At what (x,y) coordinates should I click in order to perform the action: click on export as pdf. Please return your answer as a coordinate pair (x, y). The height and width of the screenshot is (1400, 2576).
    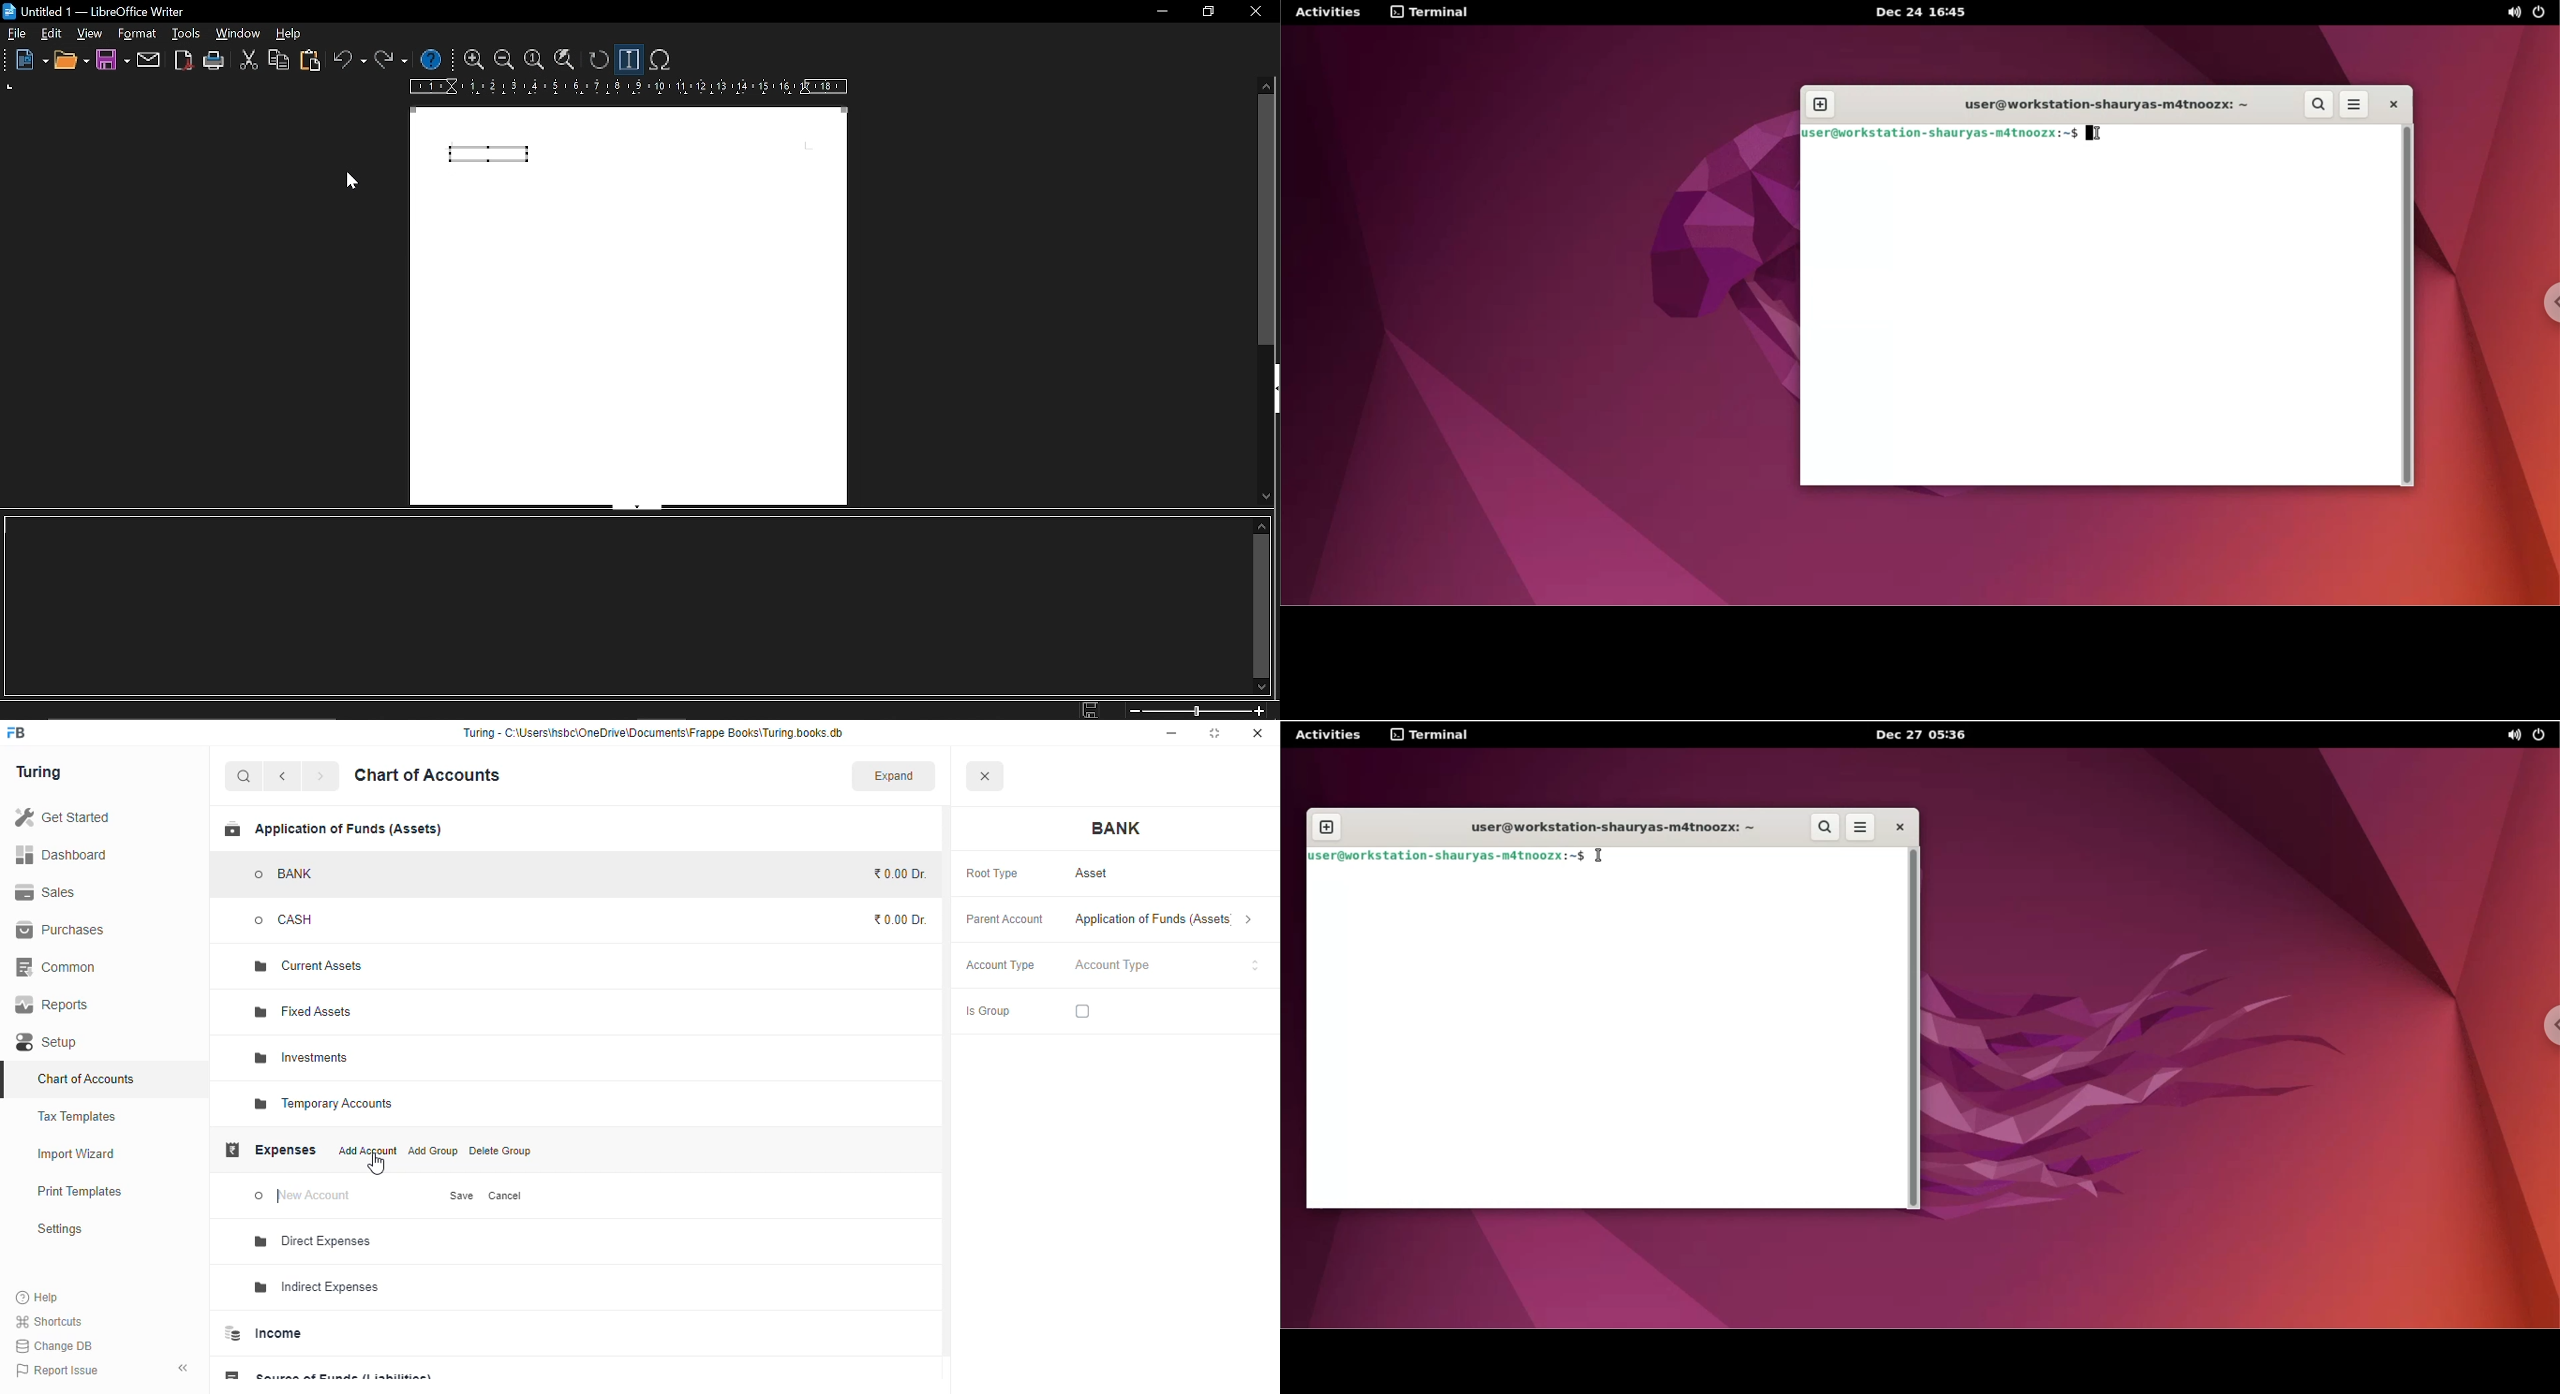
    Looking at the image, I should click on (182, 60).